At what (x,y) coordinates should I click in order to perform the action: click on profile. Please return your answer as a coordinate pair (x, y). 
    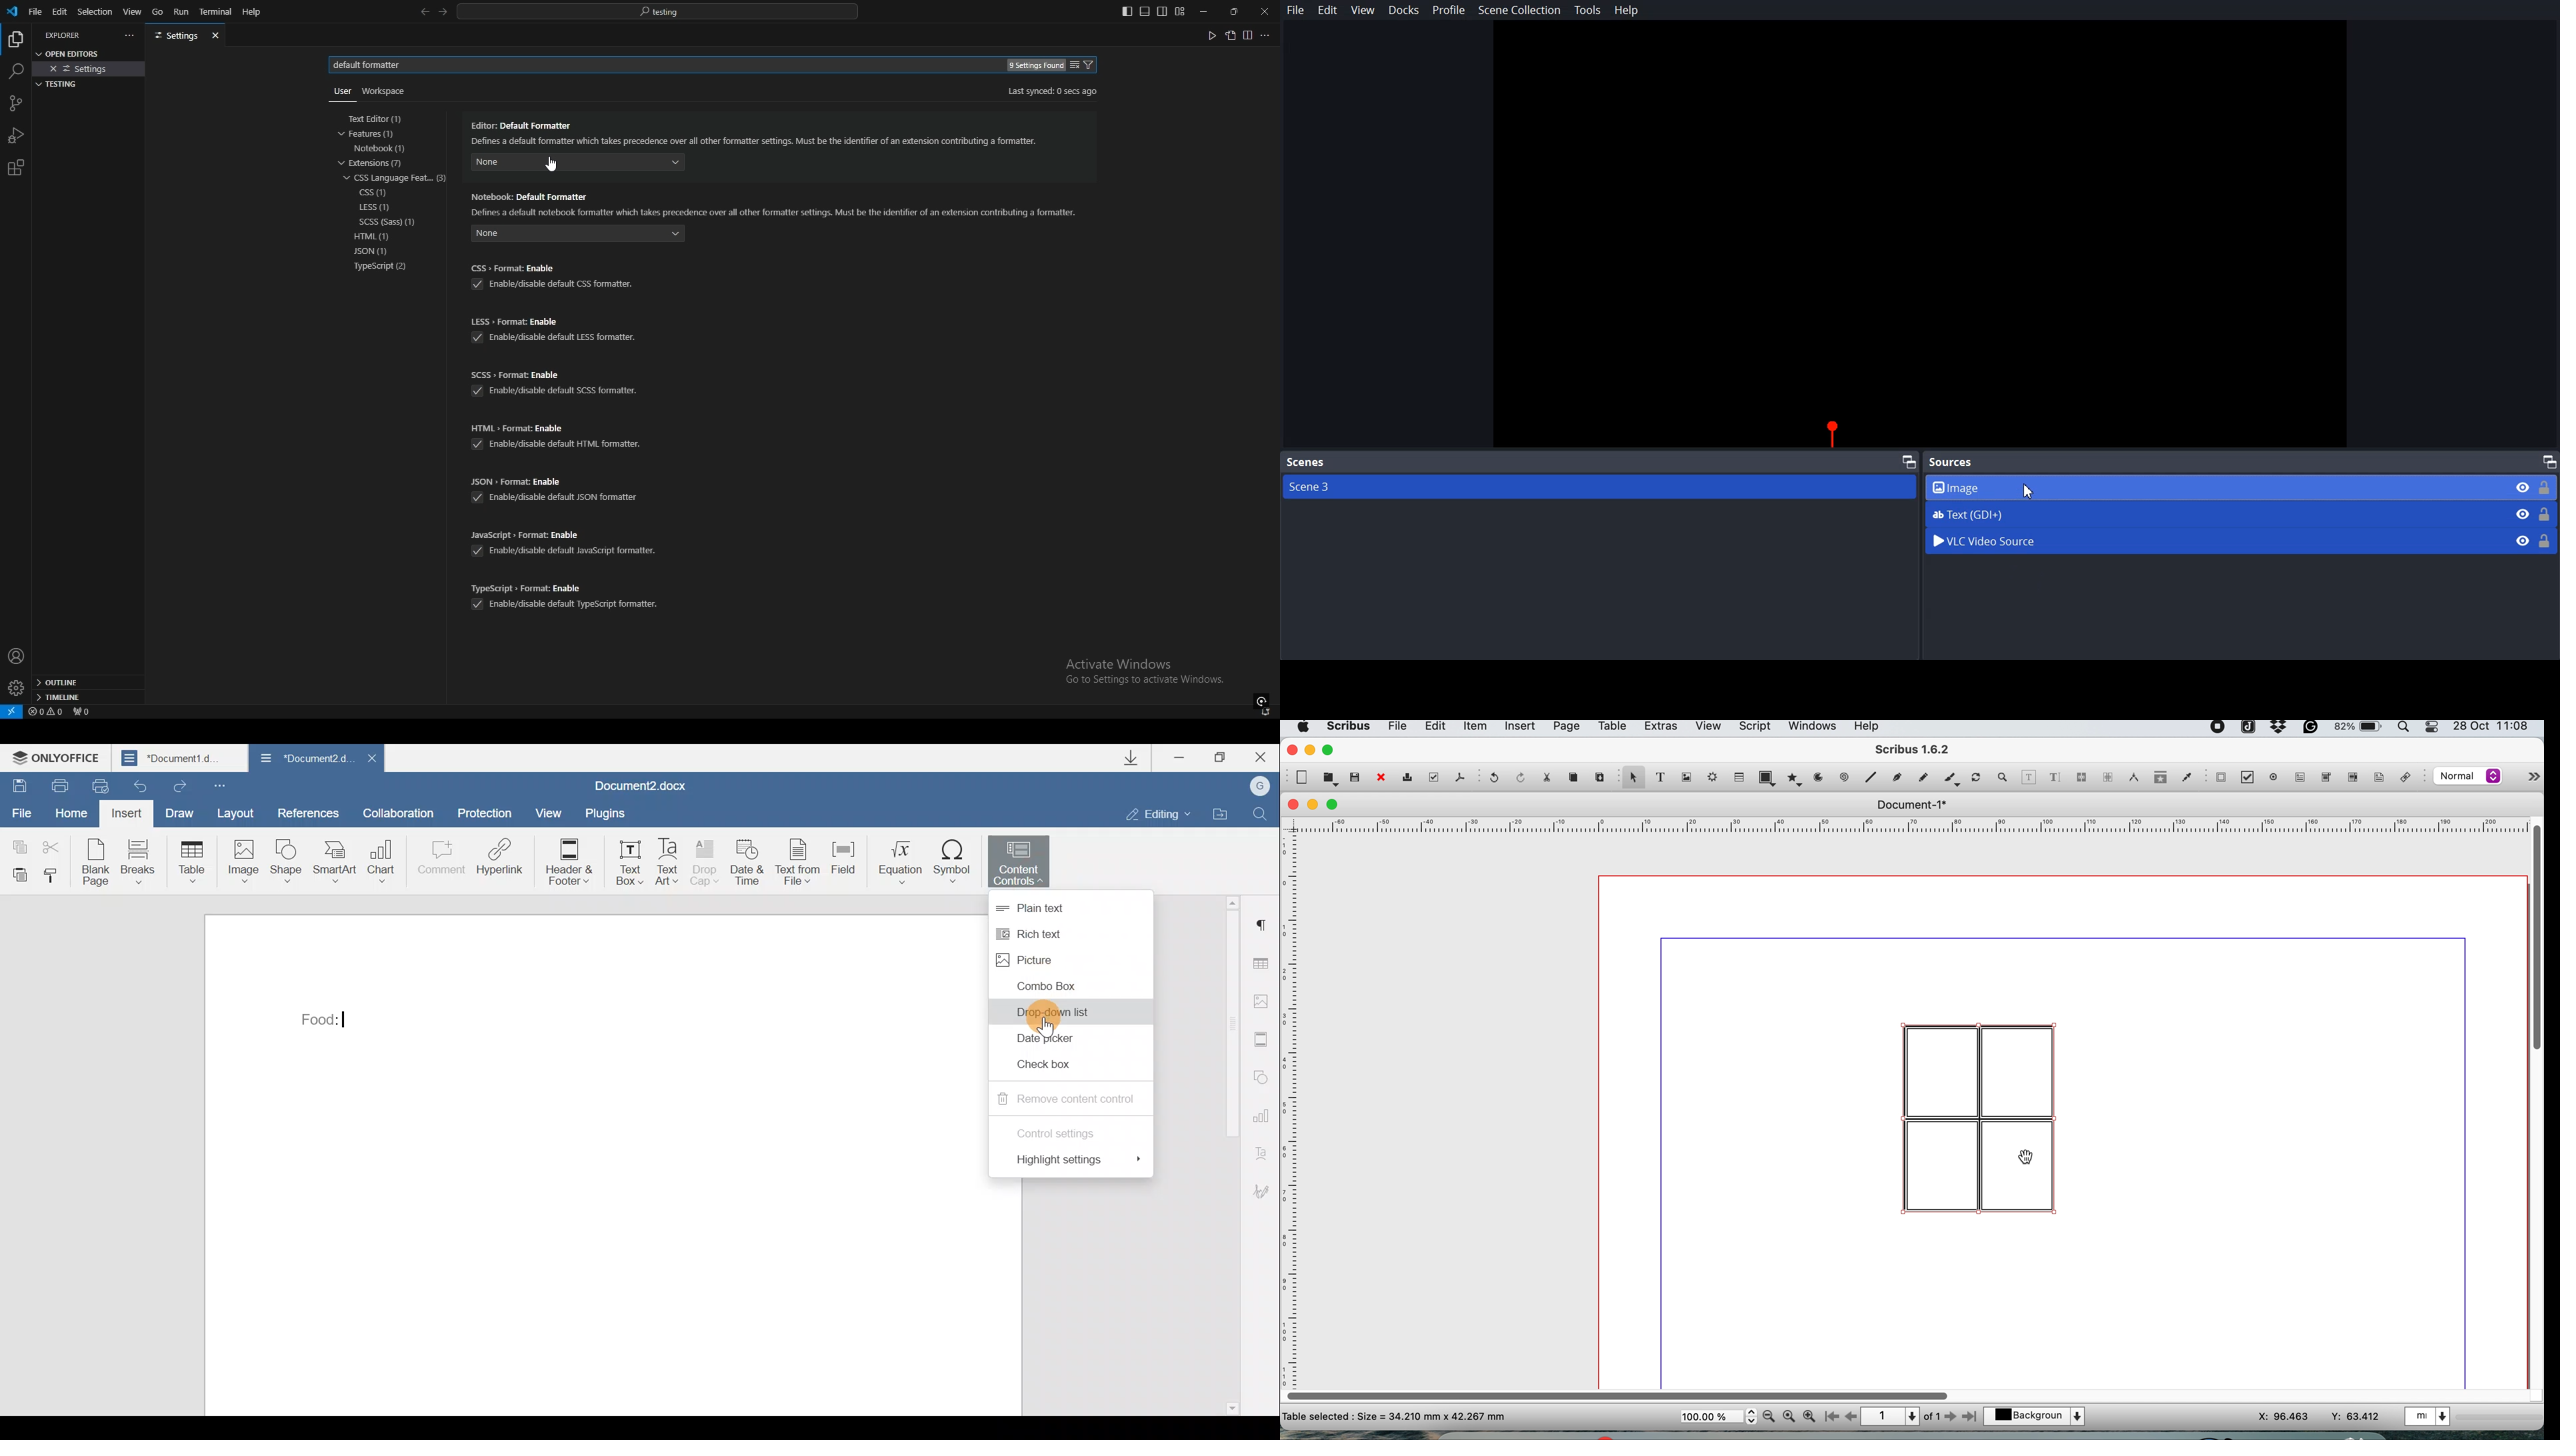
    Looking at the image, I should click on (16, 656).